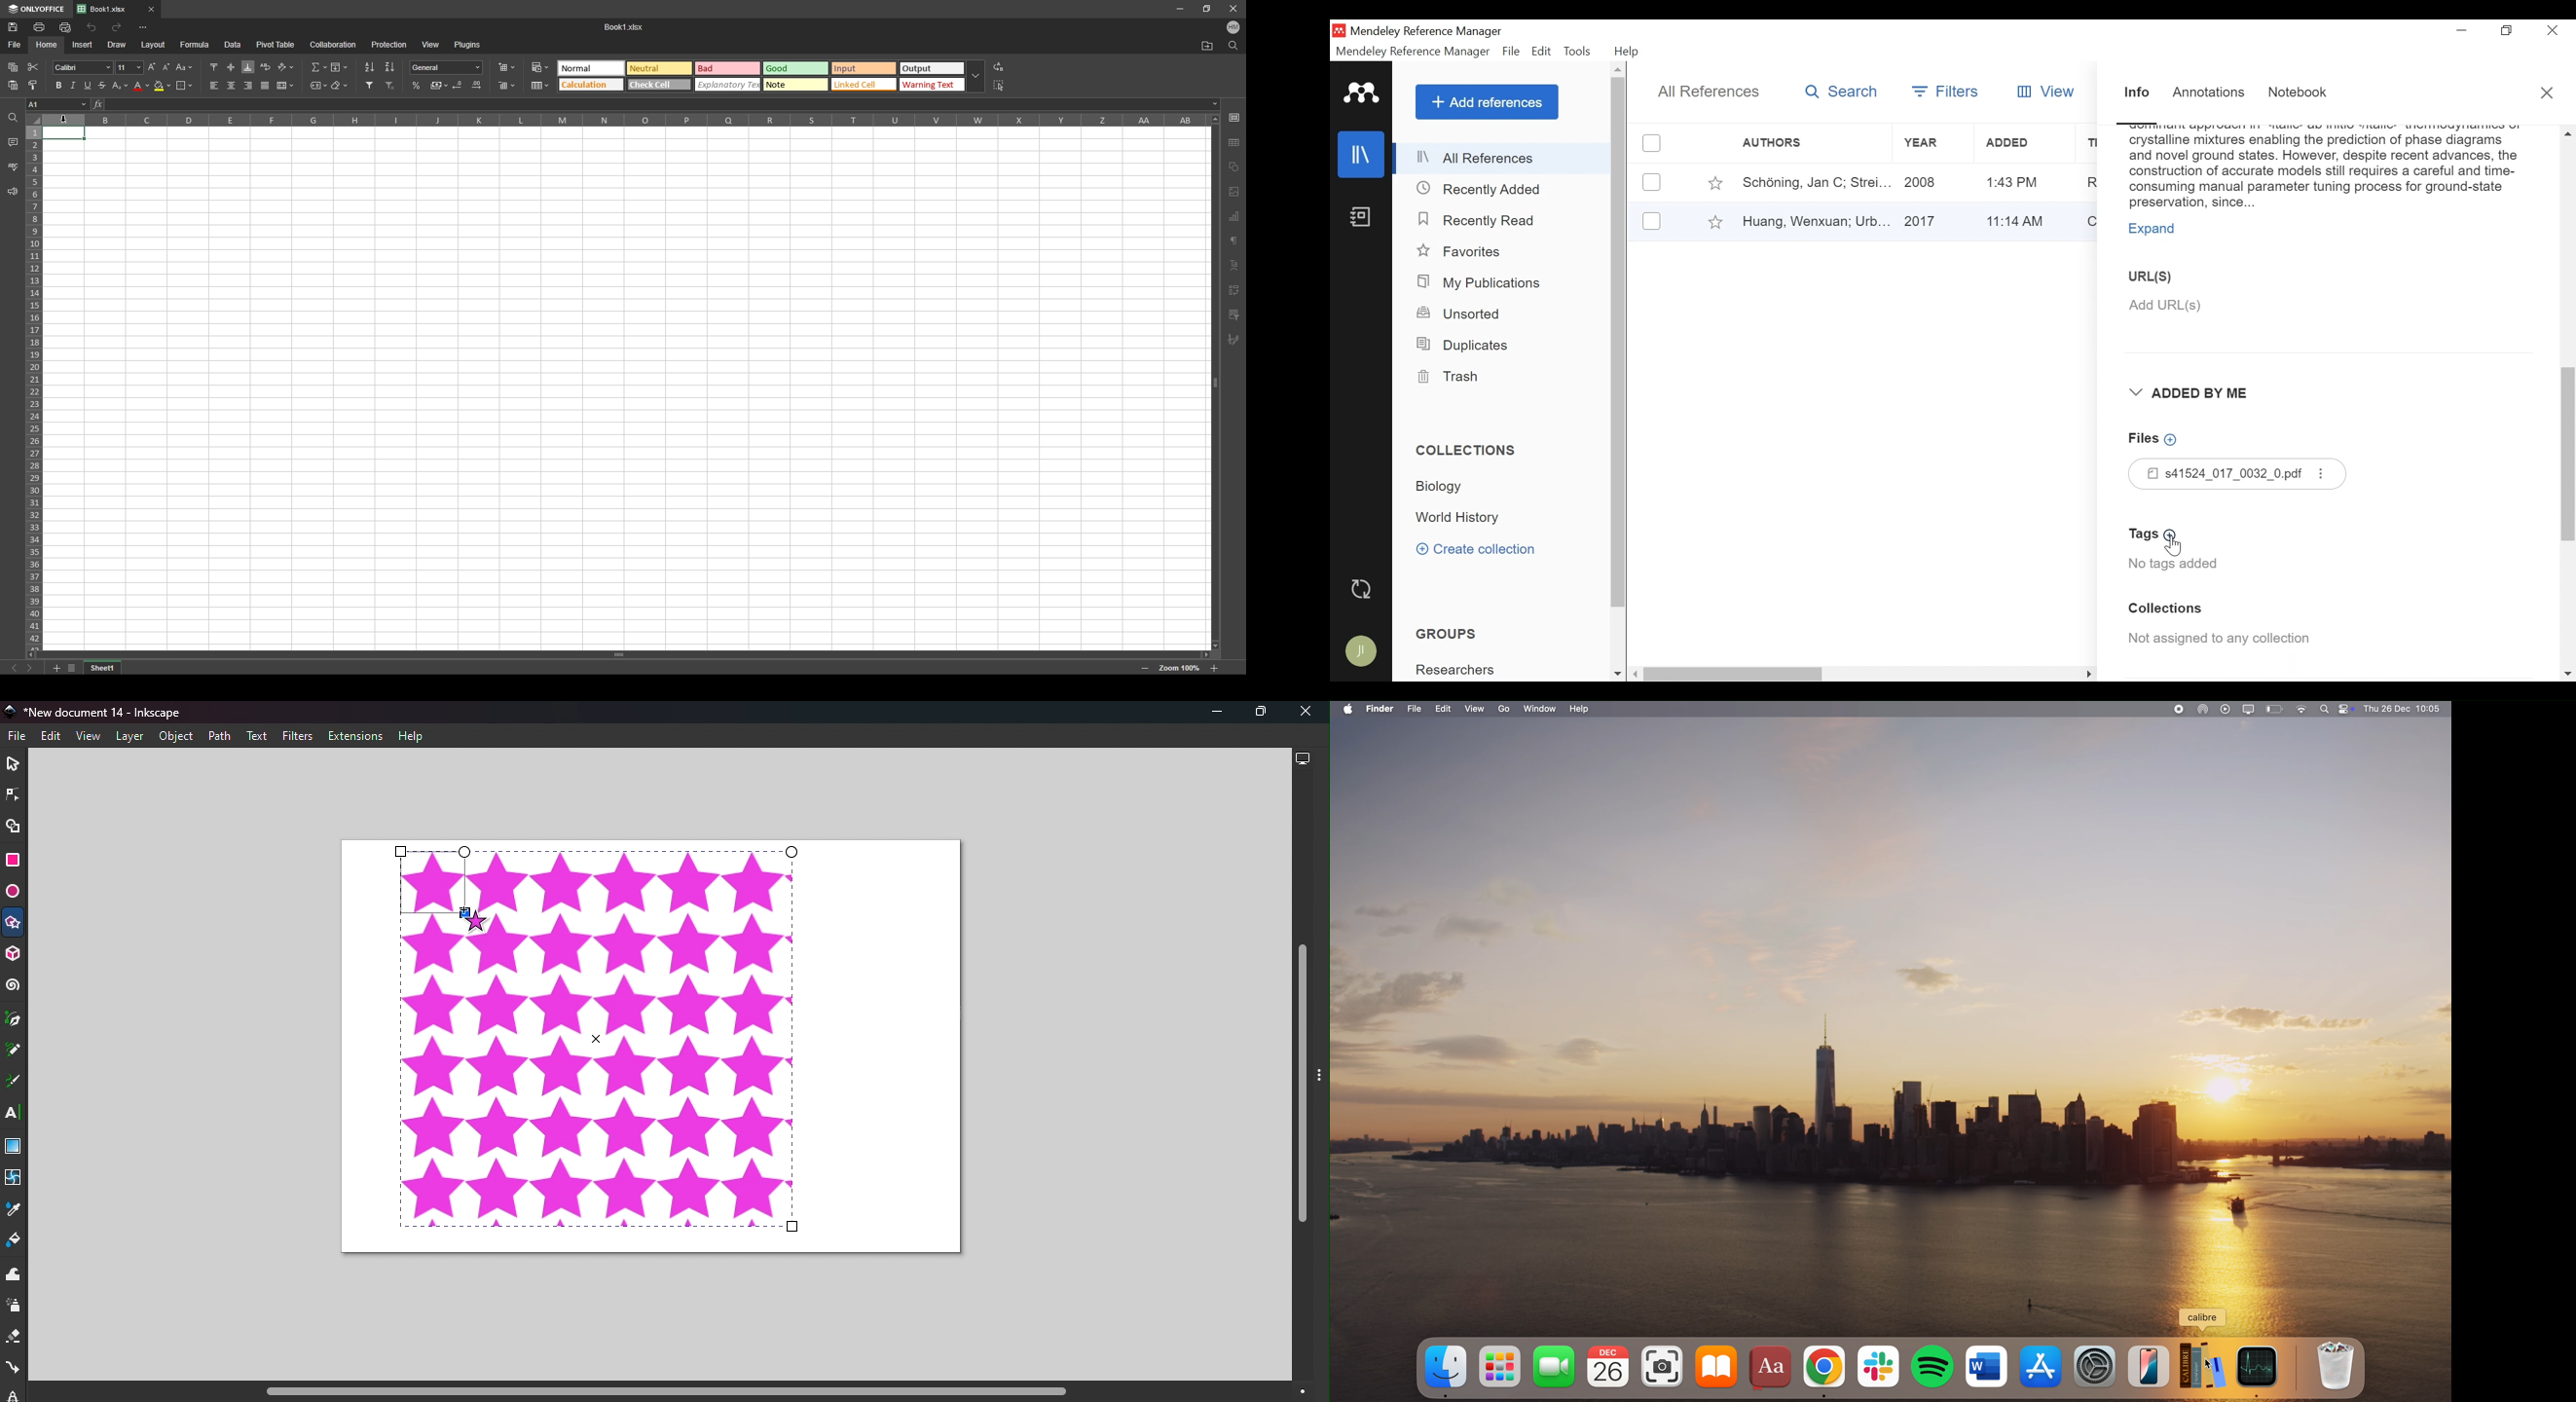  What do you see at coordinates (2021, 182) in the screenshot?
I see `Added` at bounding box center [2021, 182].